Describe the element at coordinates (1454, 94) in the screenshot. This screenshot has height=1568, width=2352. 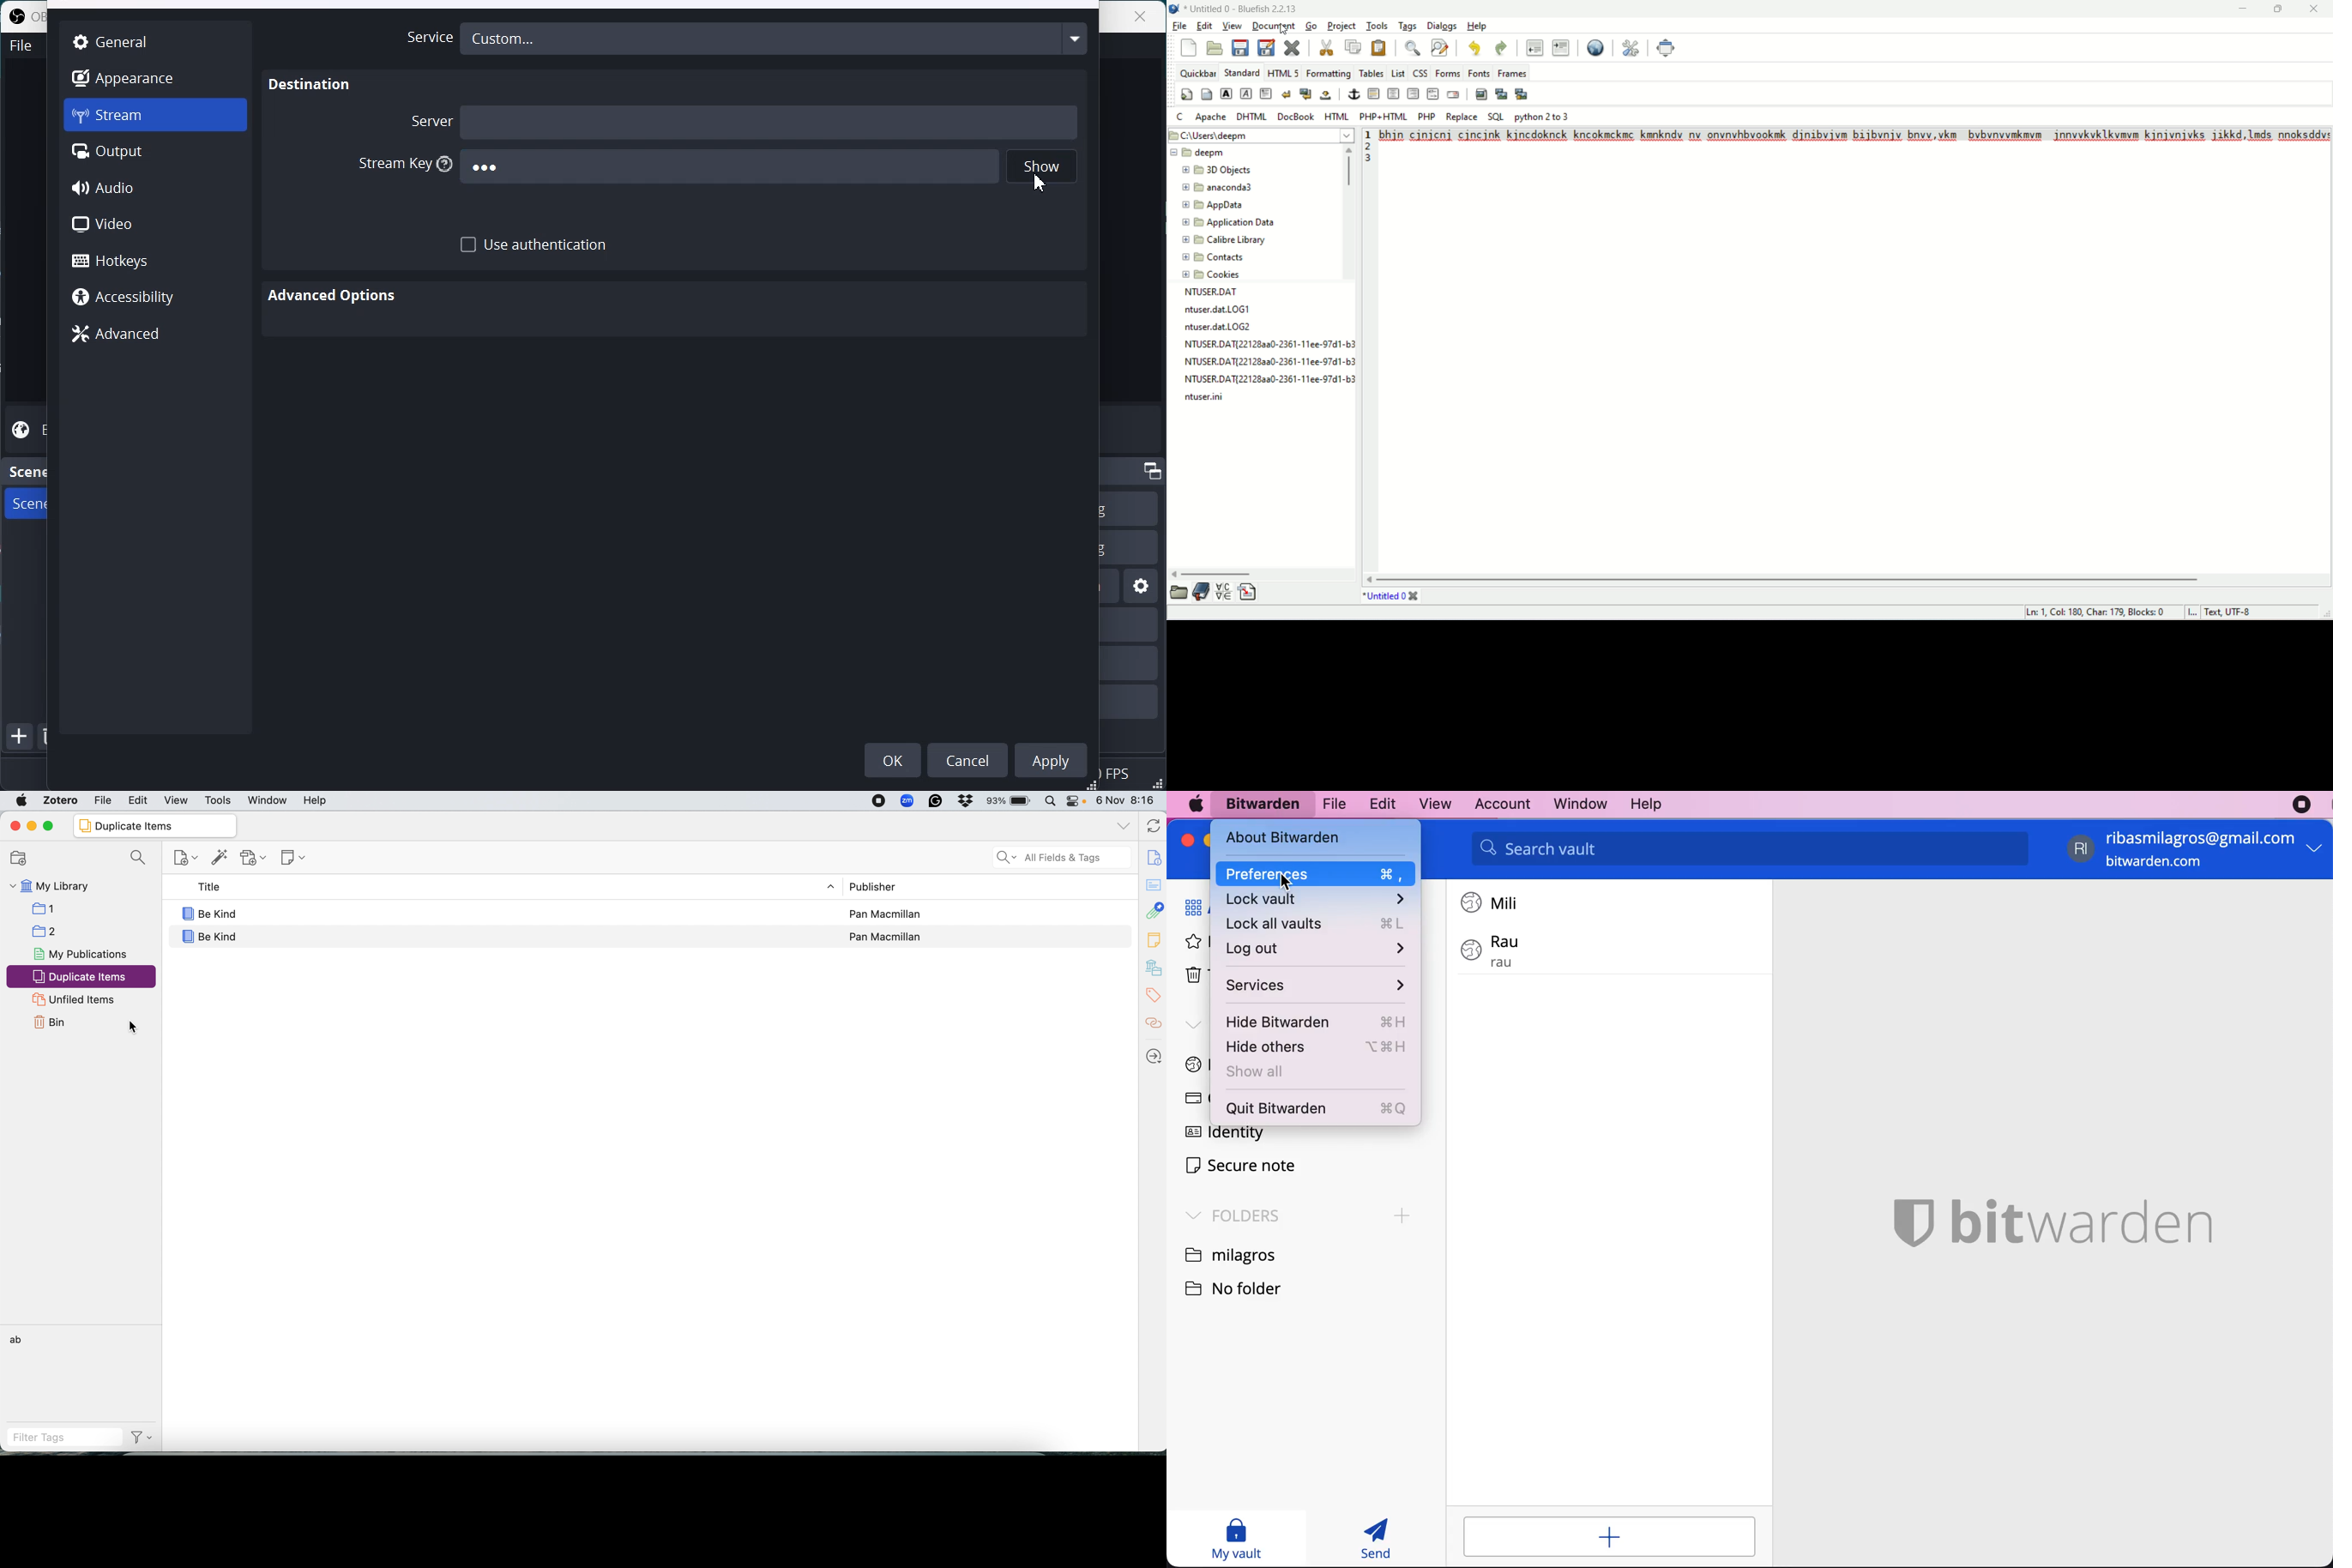
I see `email` at that location.